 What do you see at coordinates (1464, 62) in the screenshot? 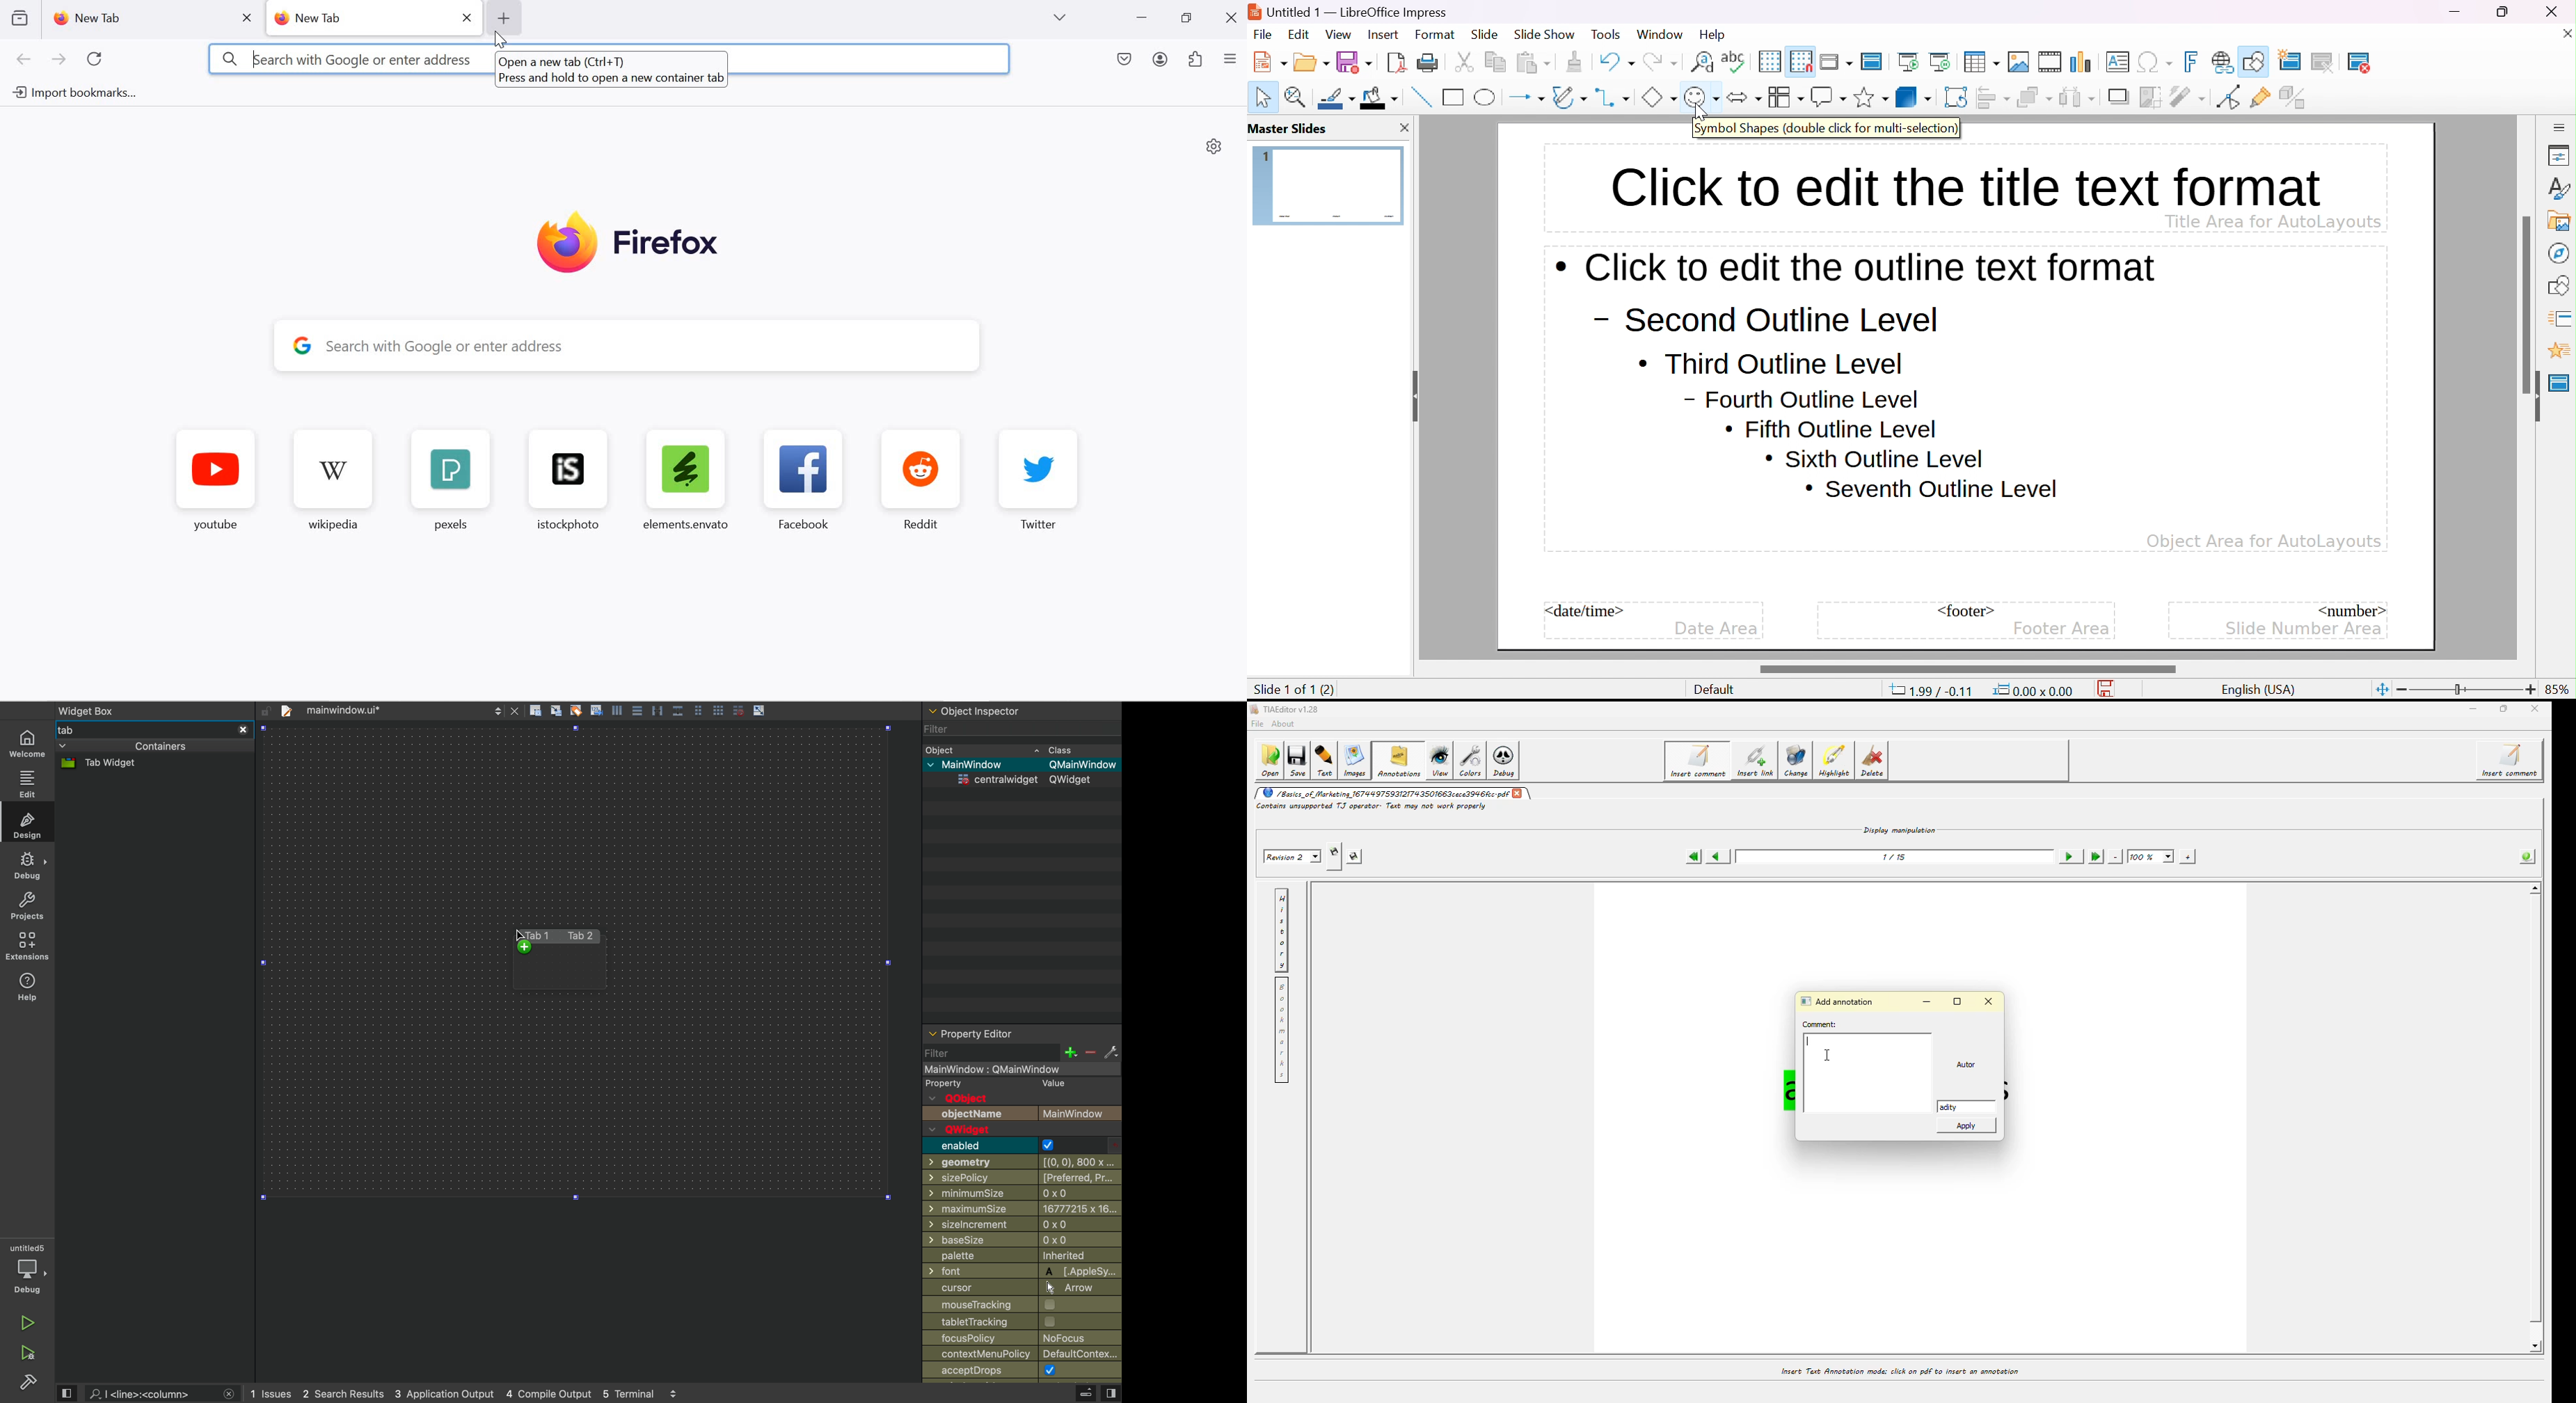
I see `cut` at bounding box center [1464, 62].